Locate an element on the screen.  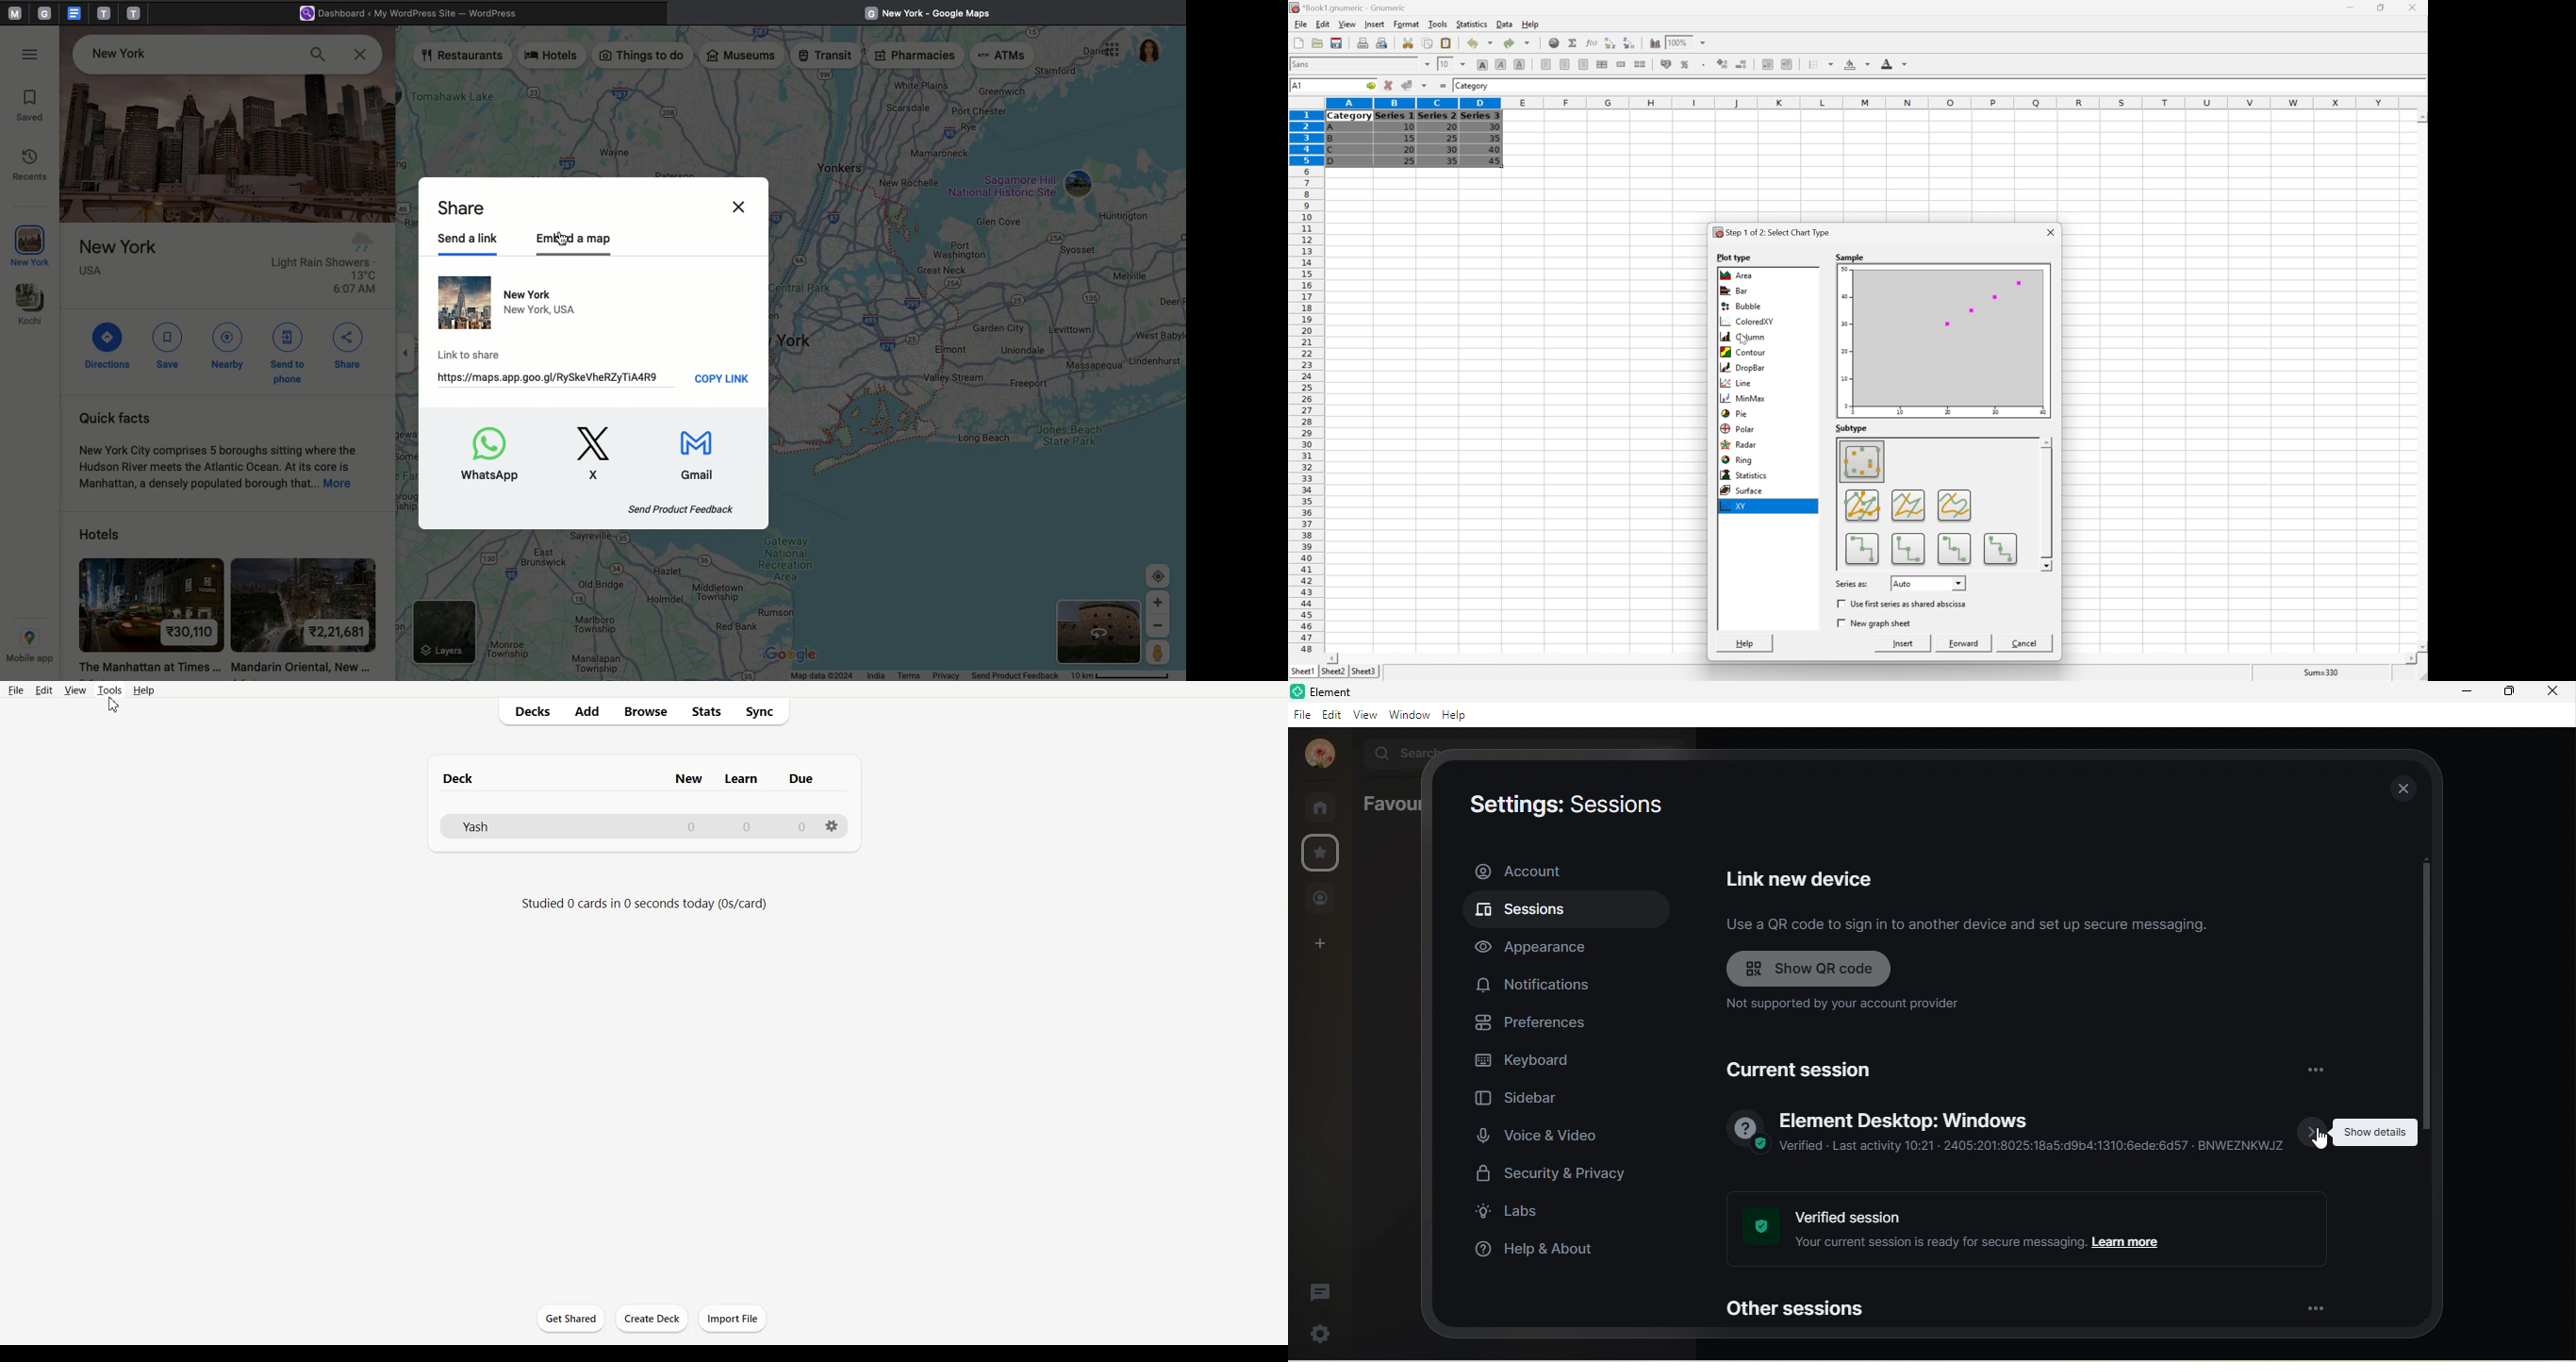
voice and video is located at coordinates (1538, 1135).